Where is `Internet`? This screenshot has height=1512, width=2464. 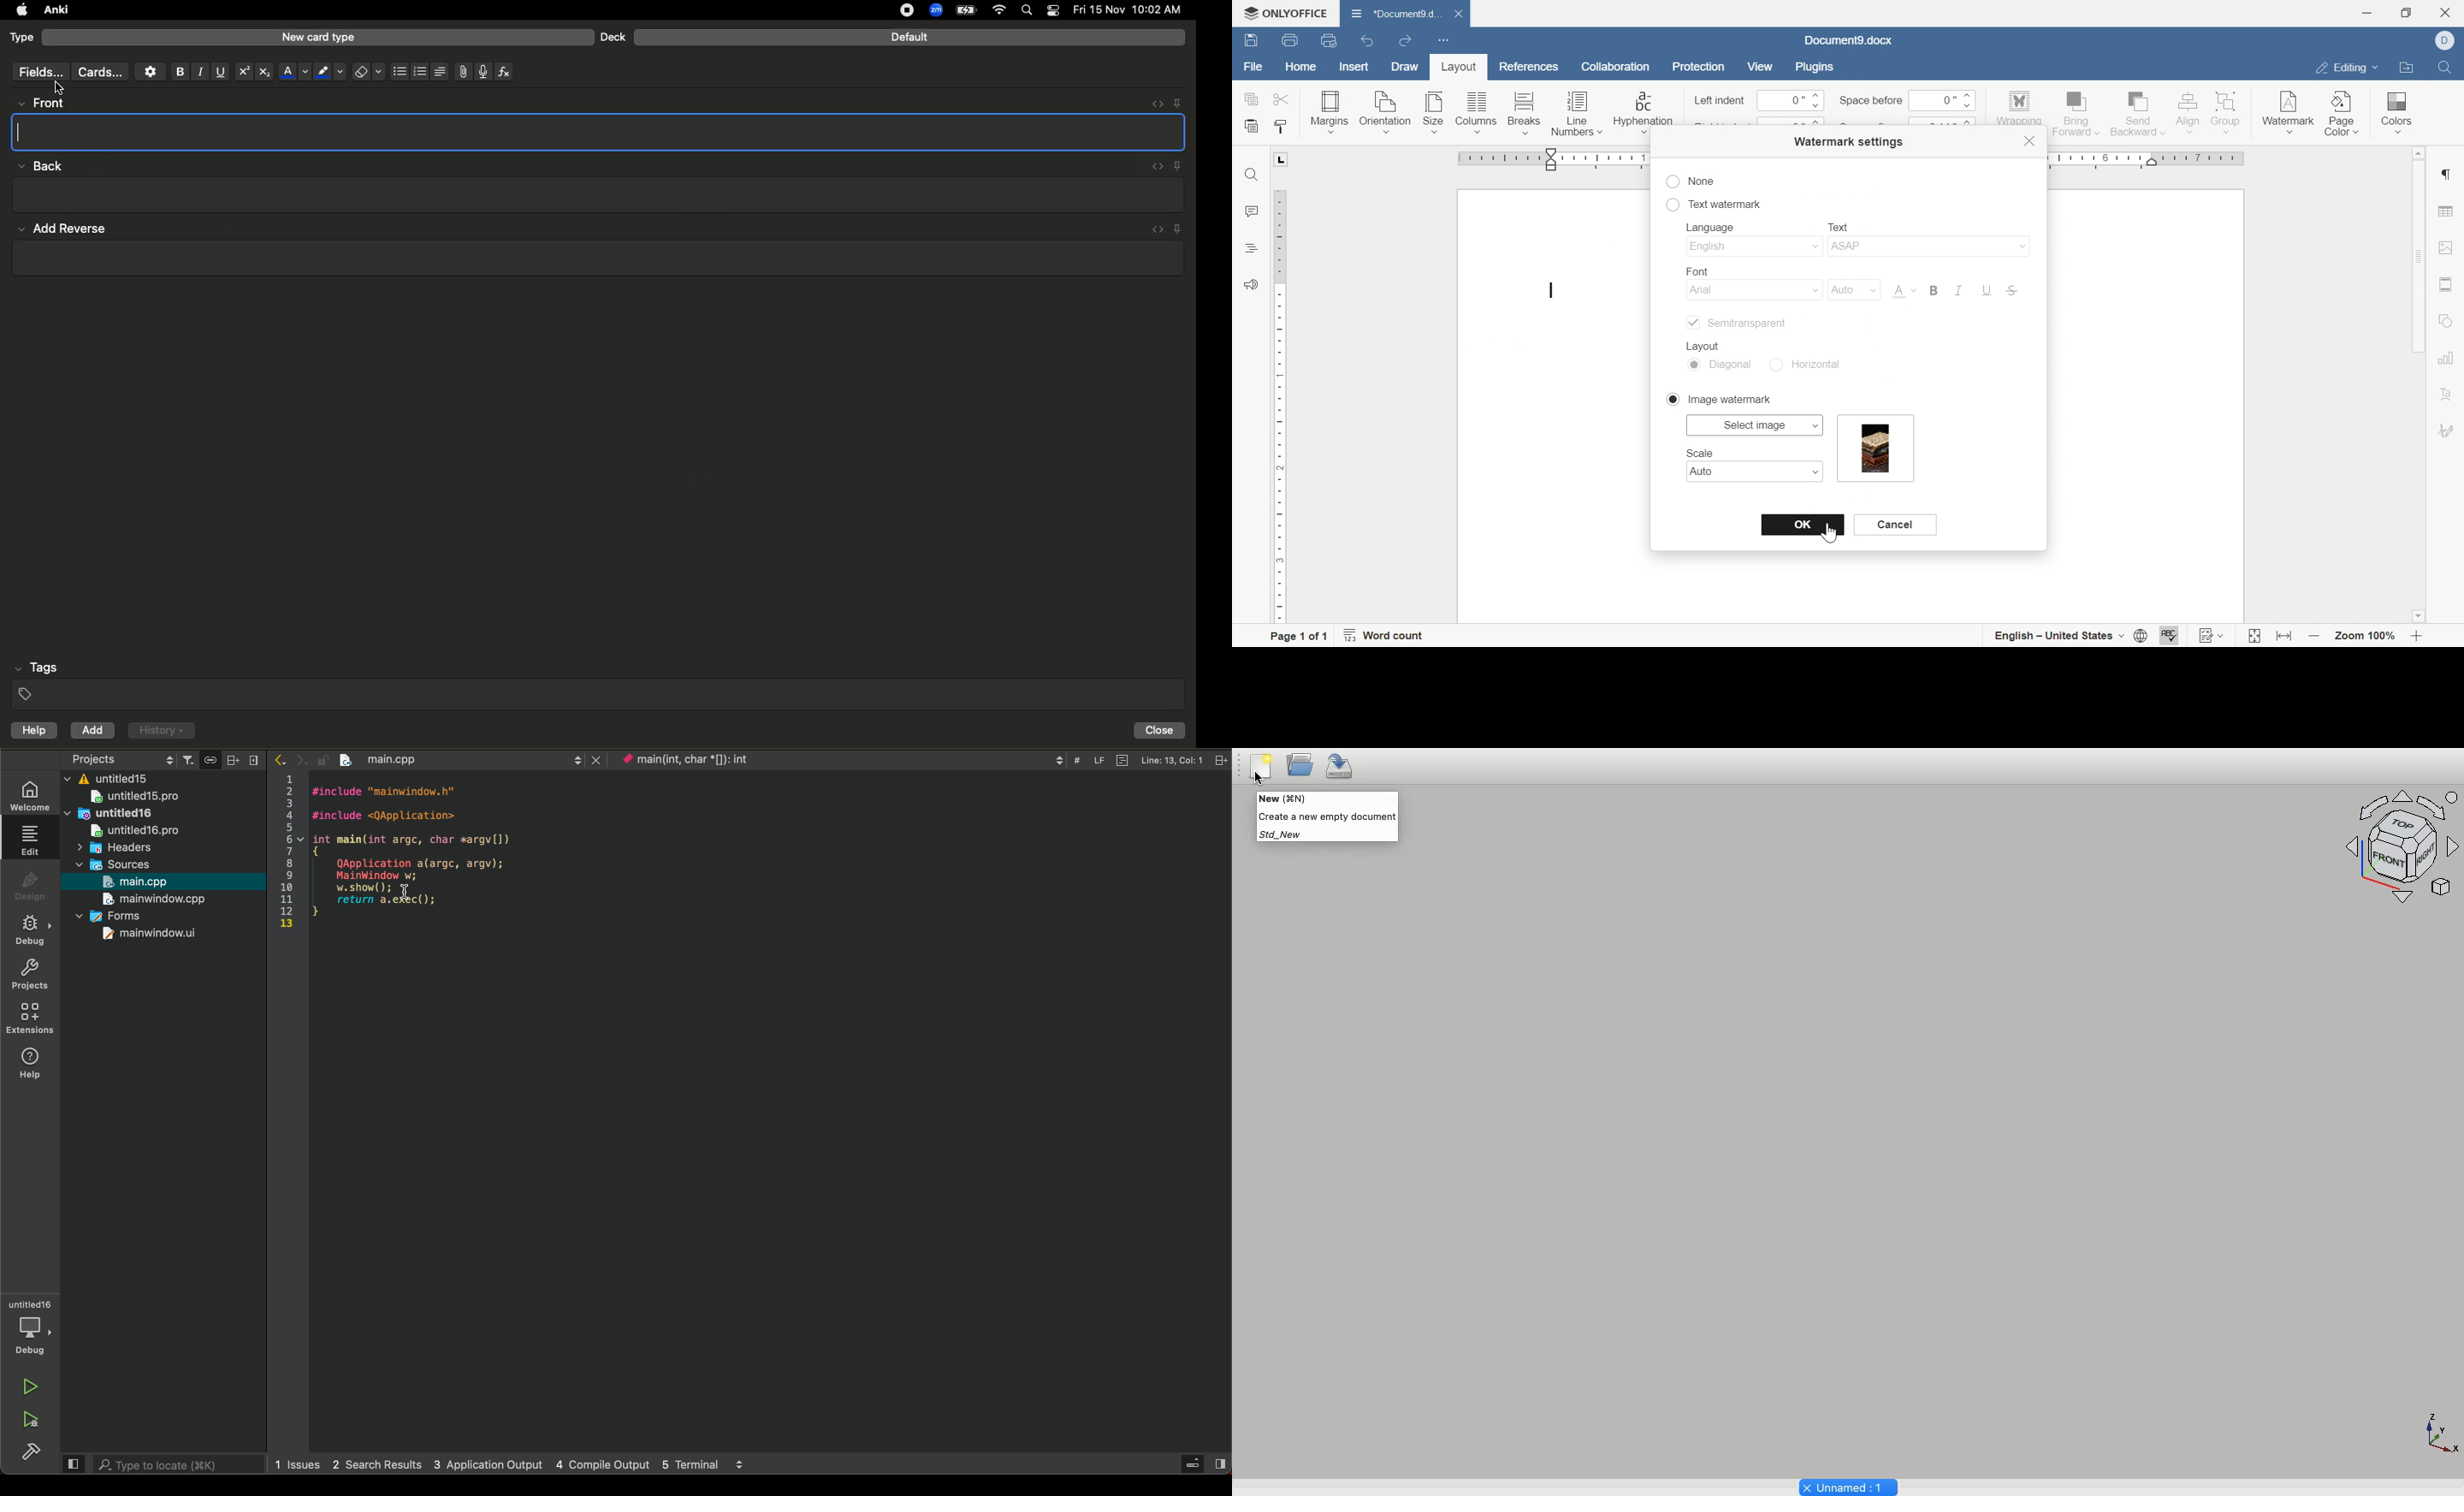 Internet is located at coordinates (1001, 11).